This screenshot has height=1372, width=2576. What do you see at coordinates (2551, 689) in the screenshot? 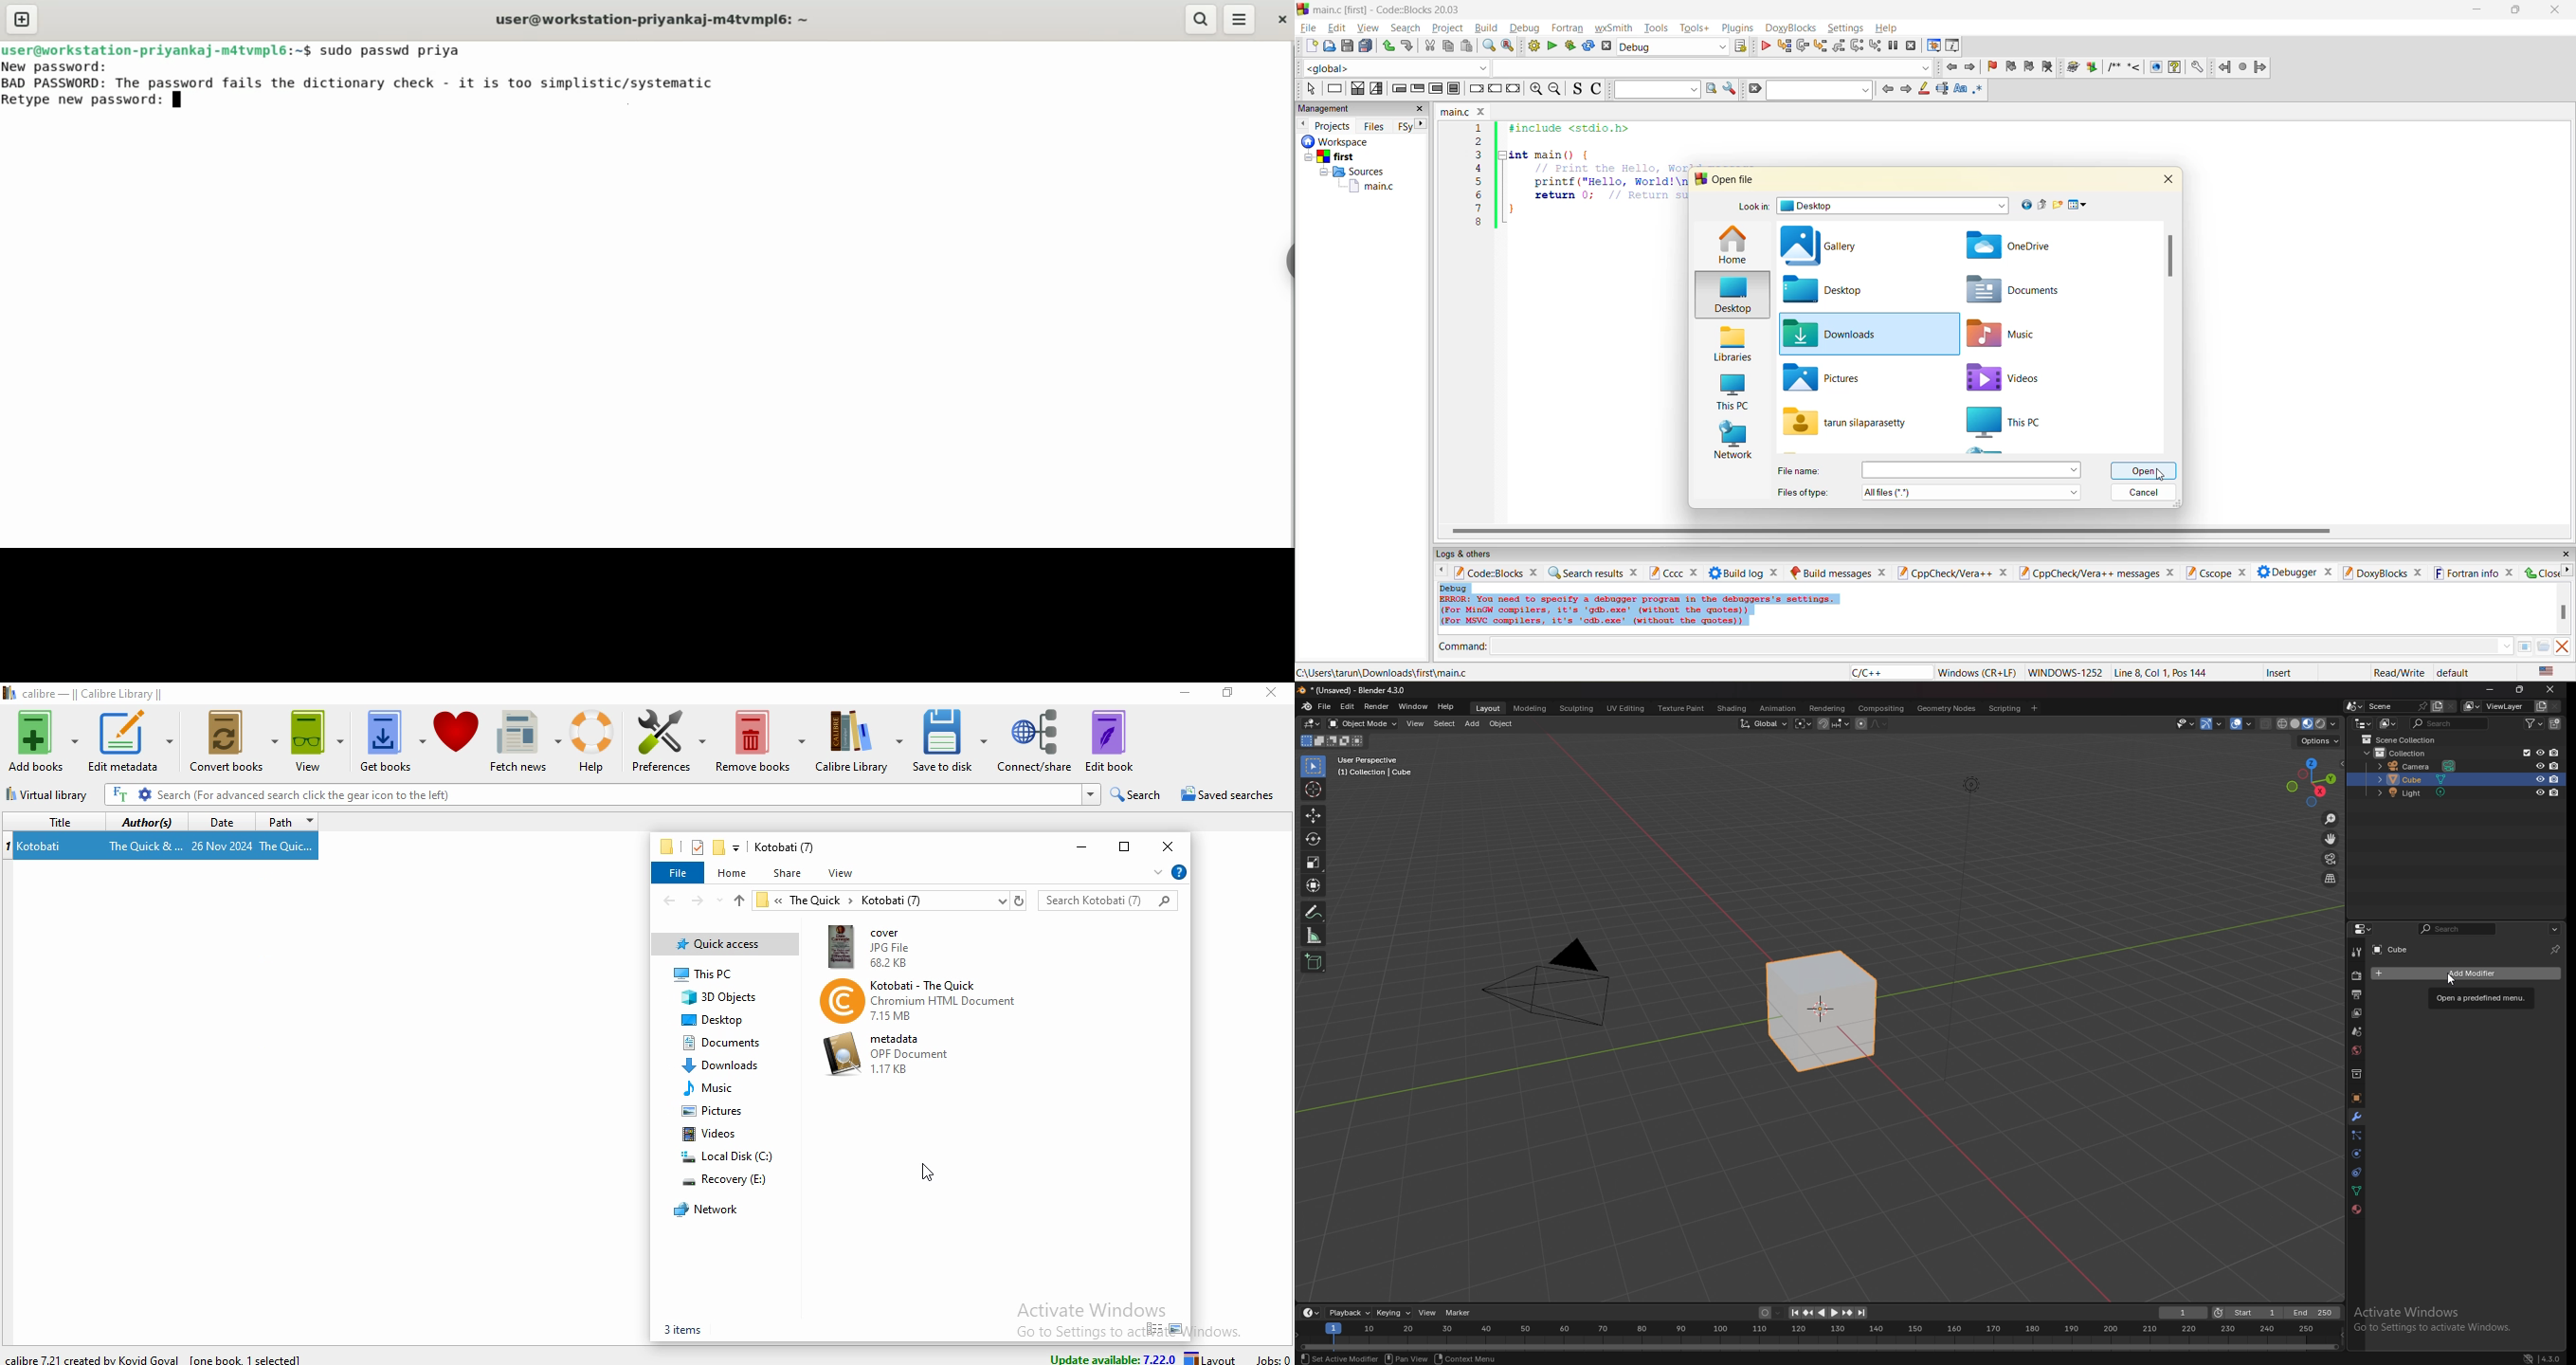
I see `close` at bounding box center [2551, 689].